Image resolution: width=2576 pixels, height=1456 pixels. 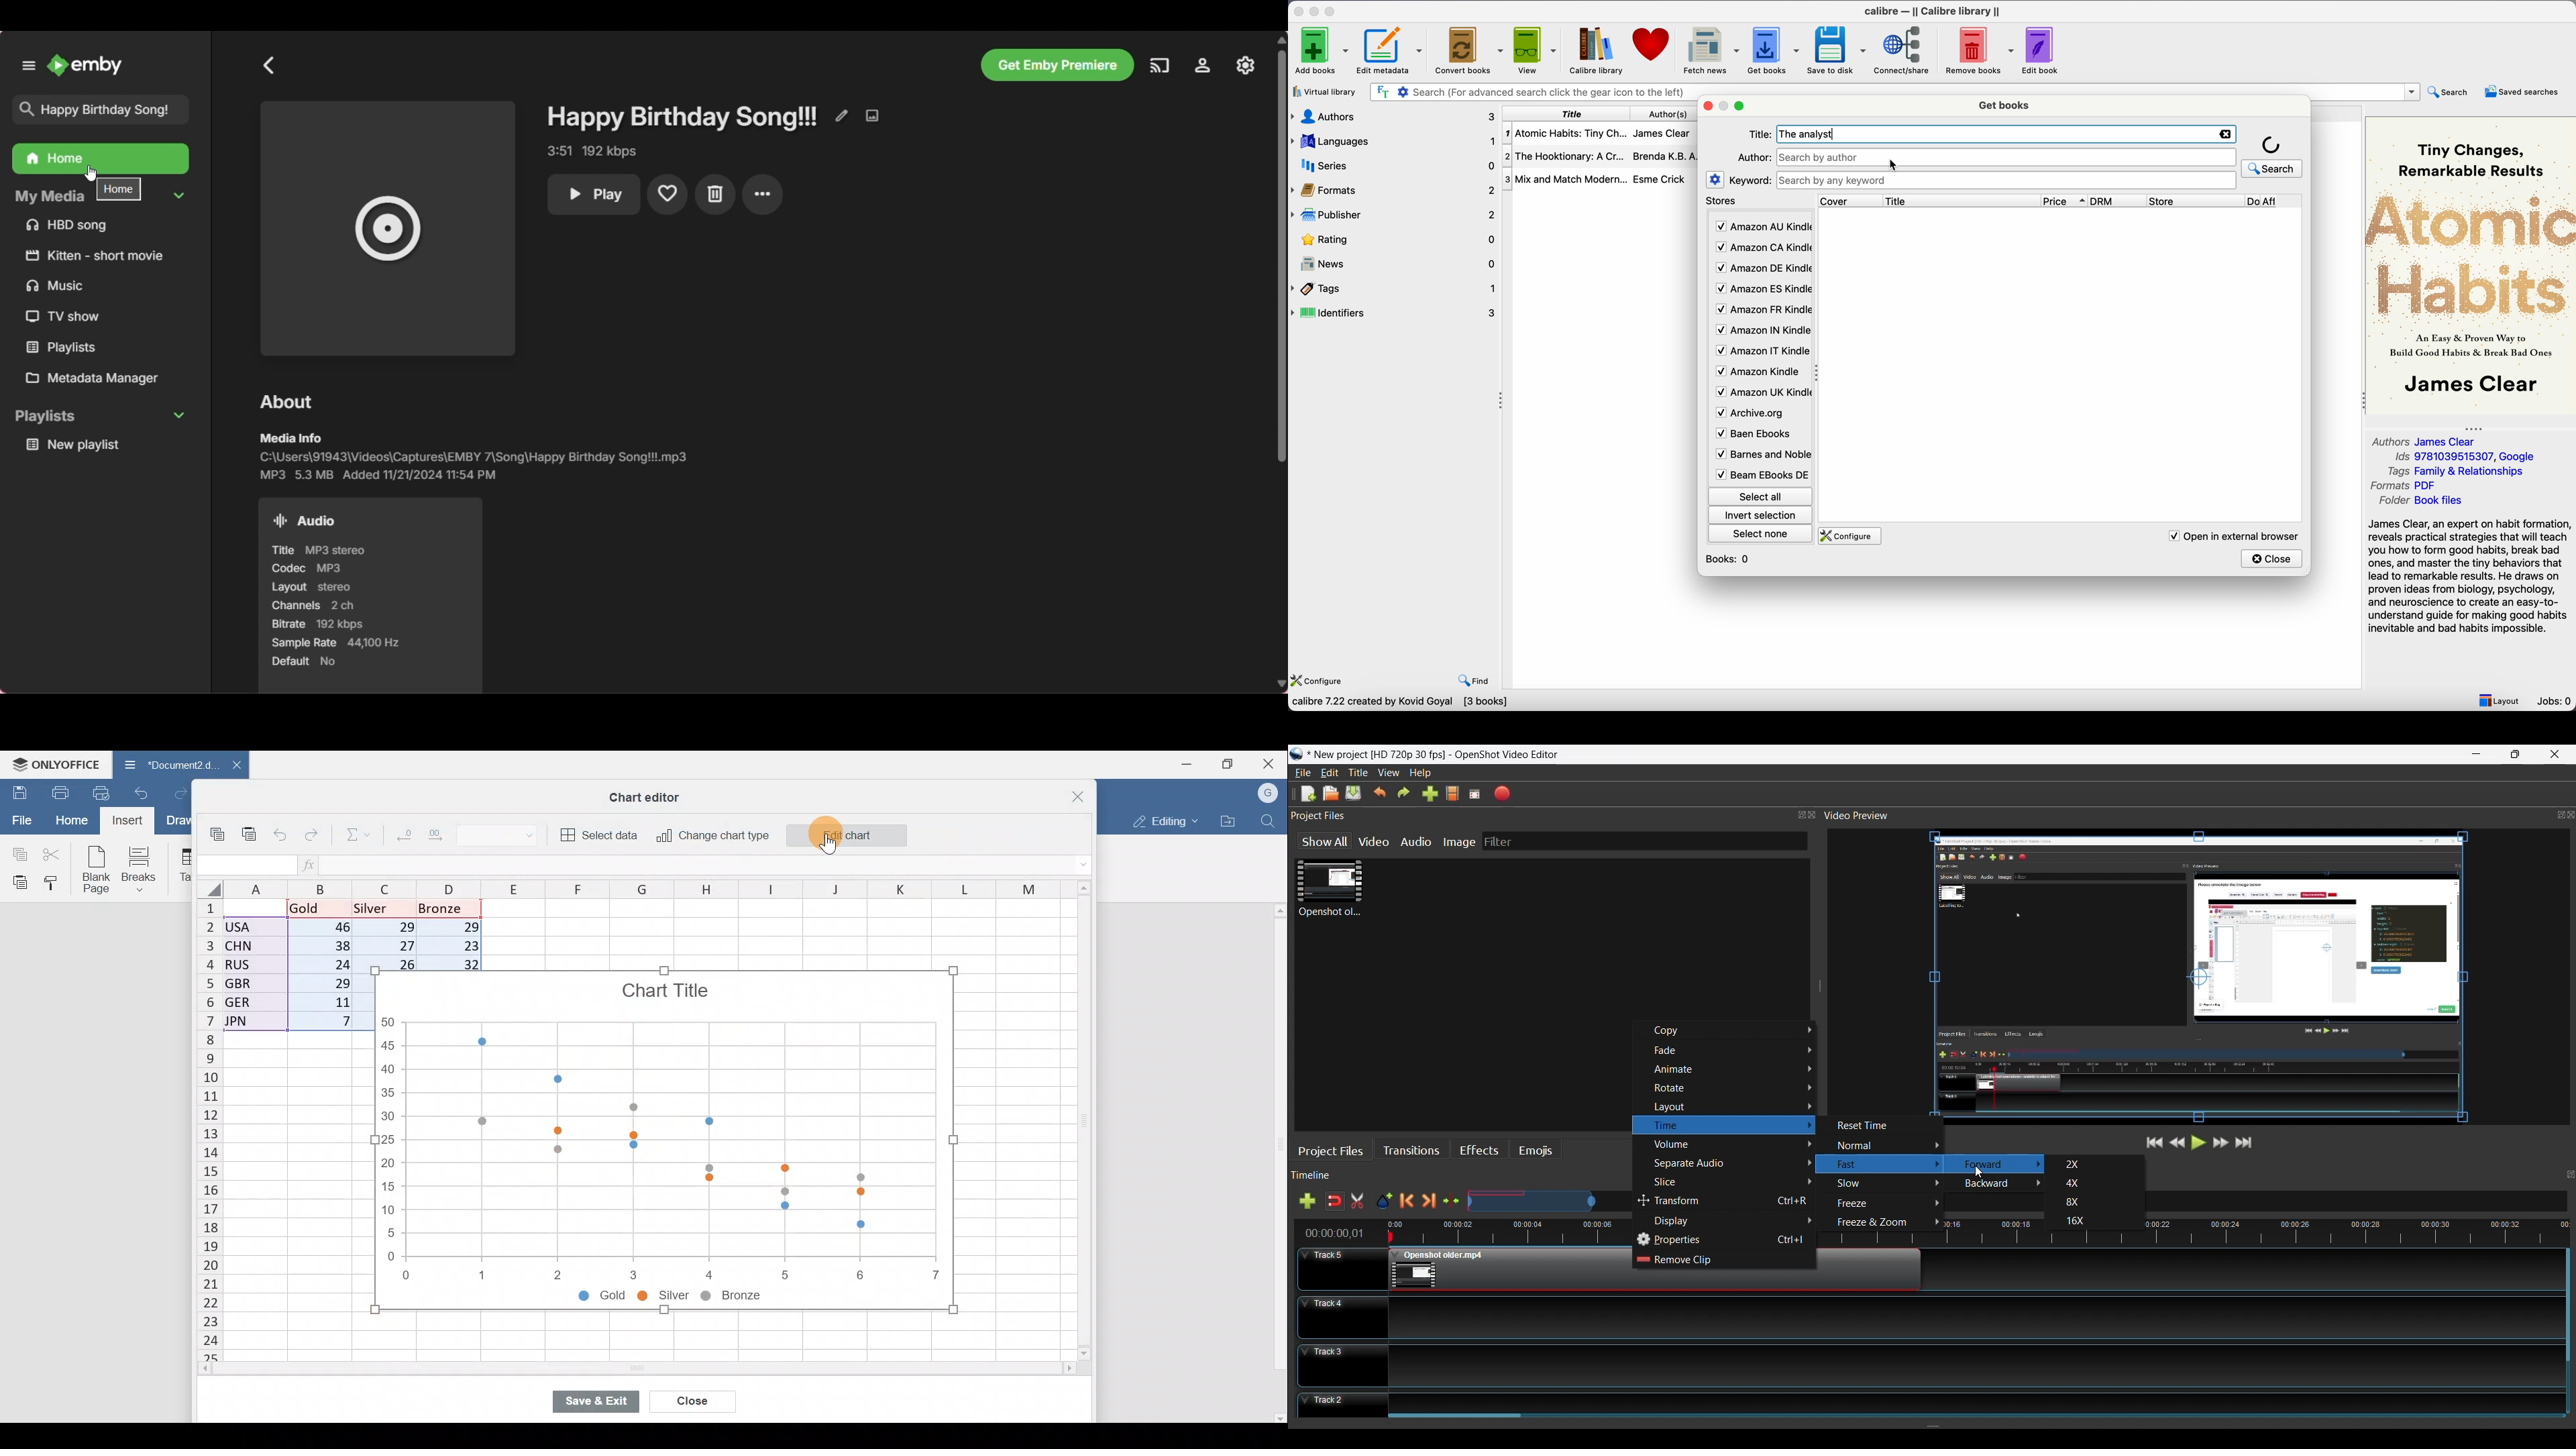 What do you see at coordinates (689, 1403) in the screenshot?
I see `Close` at bounding box center [689, 1403].